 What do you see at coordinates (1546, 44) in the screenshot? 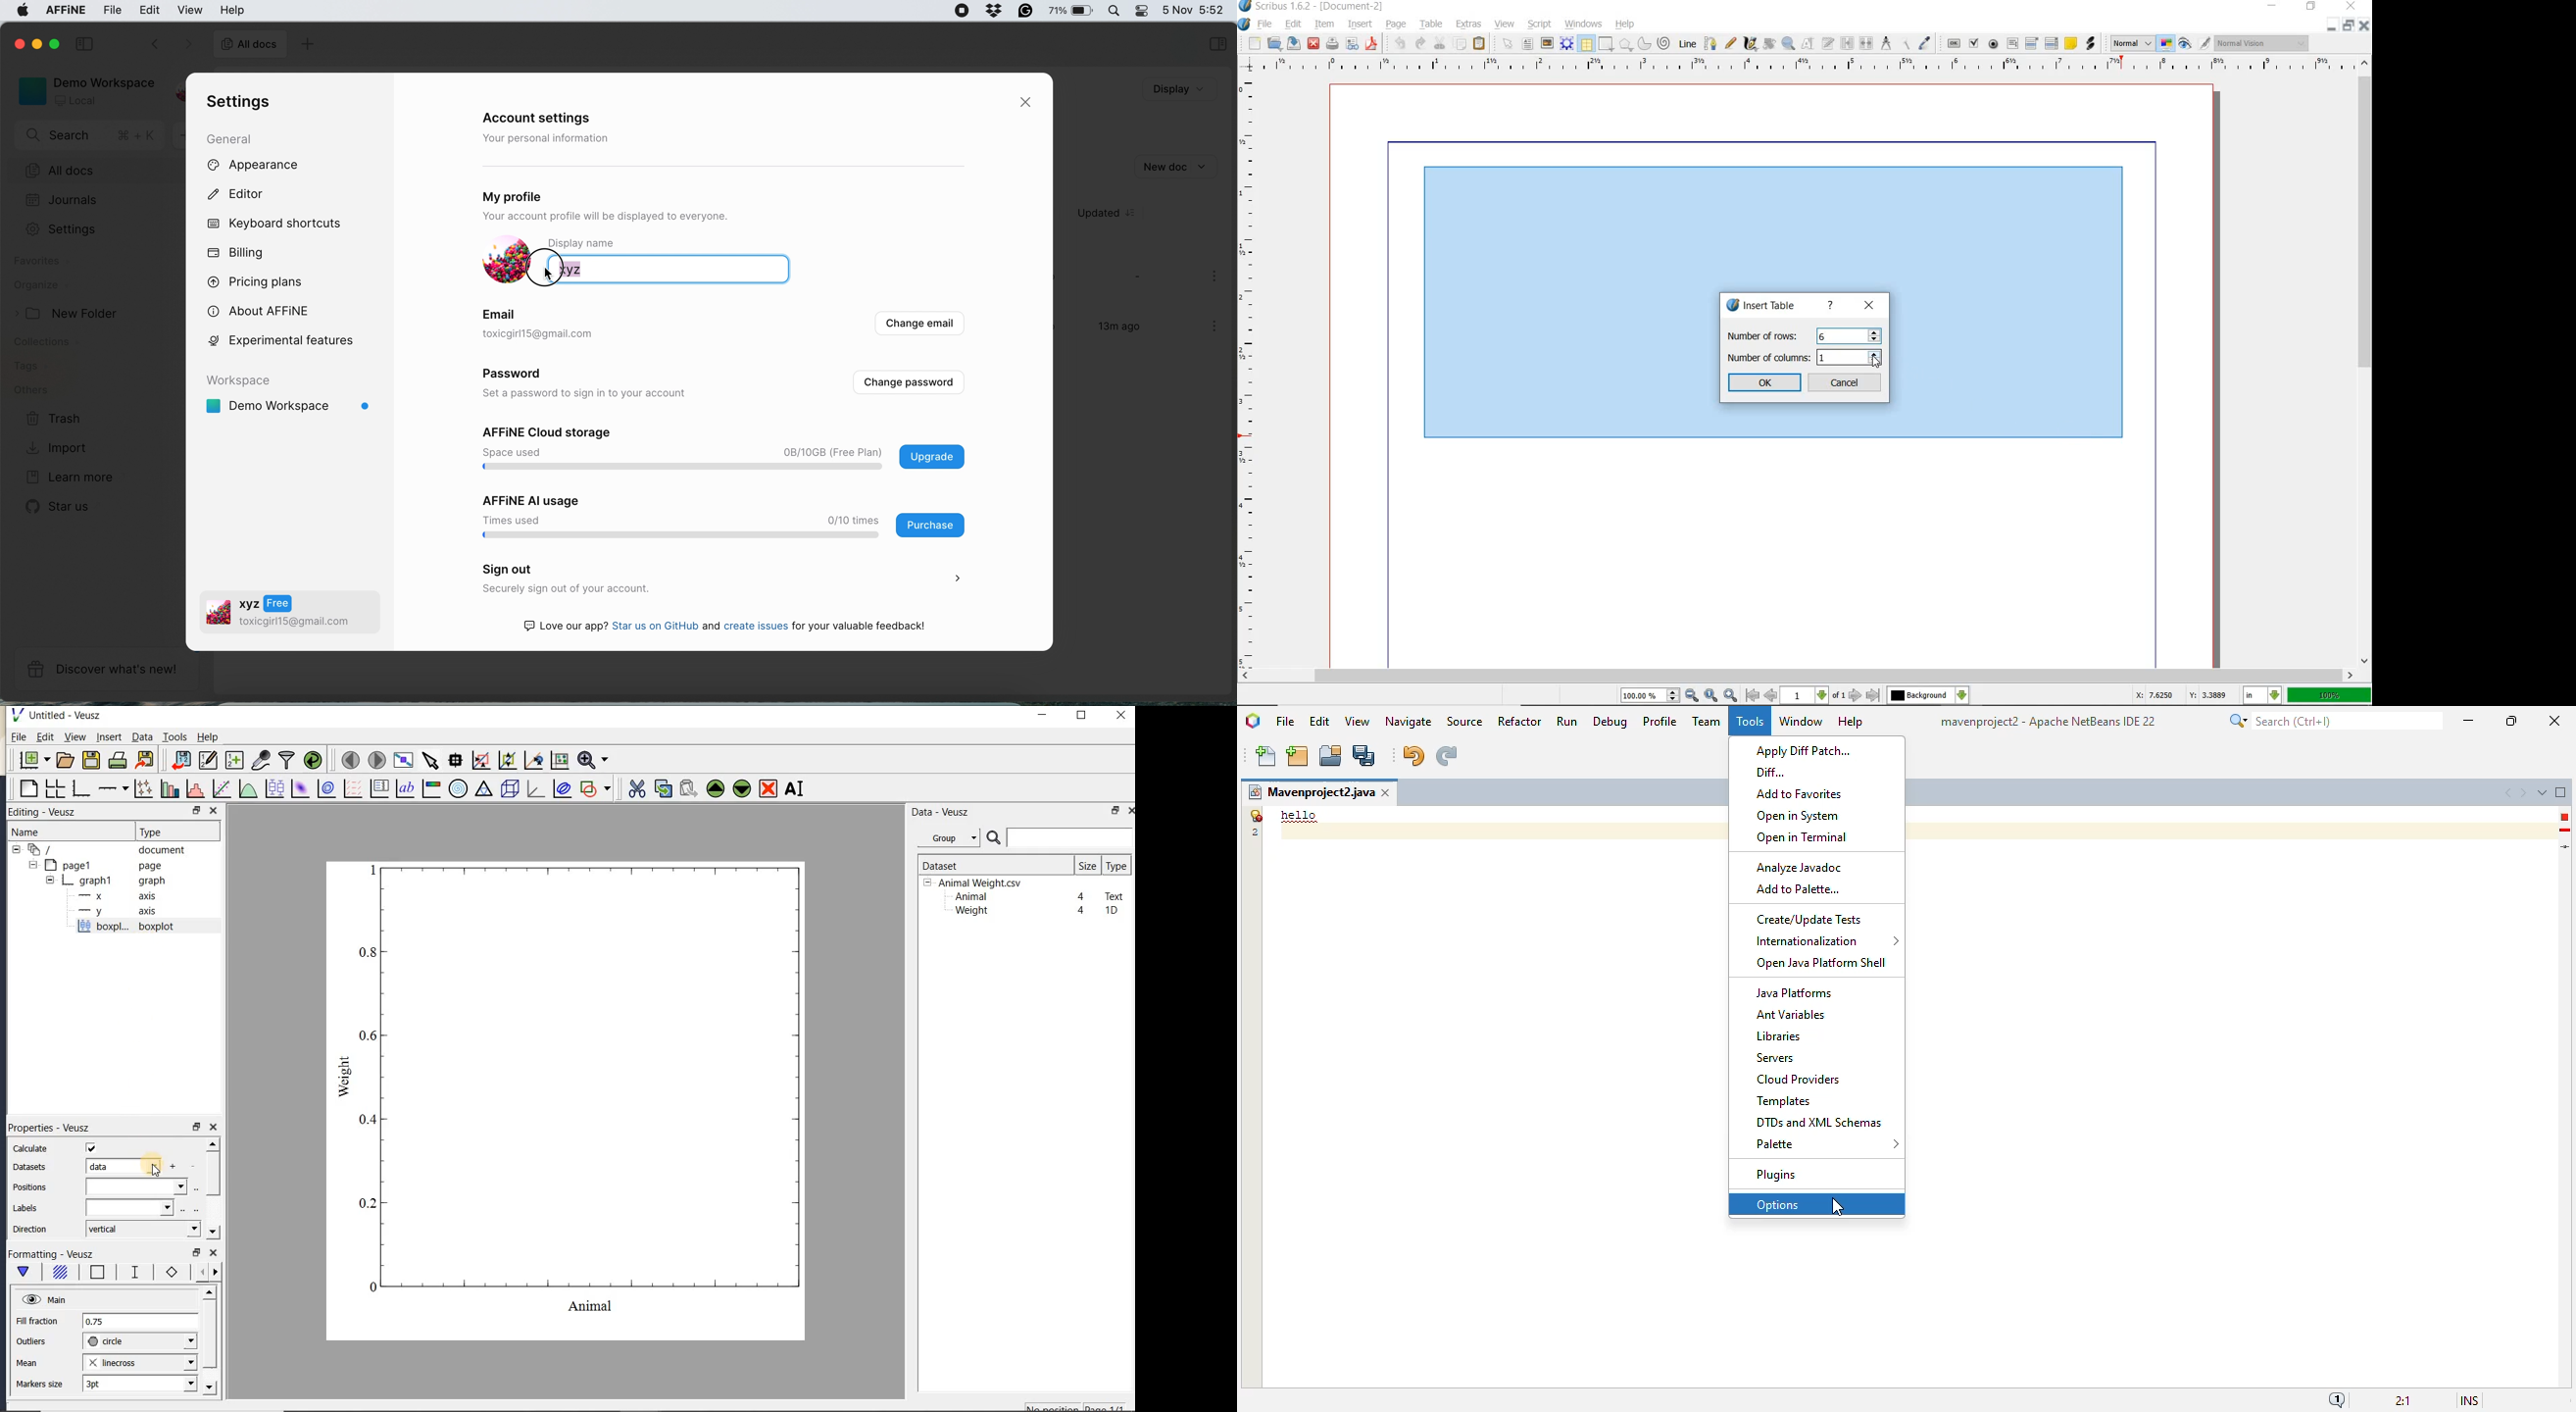
I see `image frame` at bounding box center [1546, 44].